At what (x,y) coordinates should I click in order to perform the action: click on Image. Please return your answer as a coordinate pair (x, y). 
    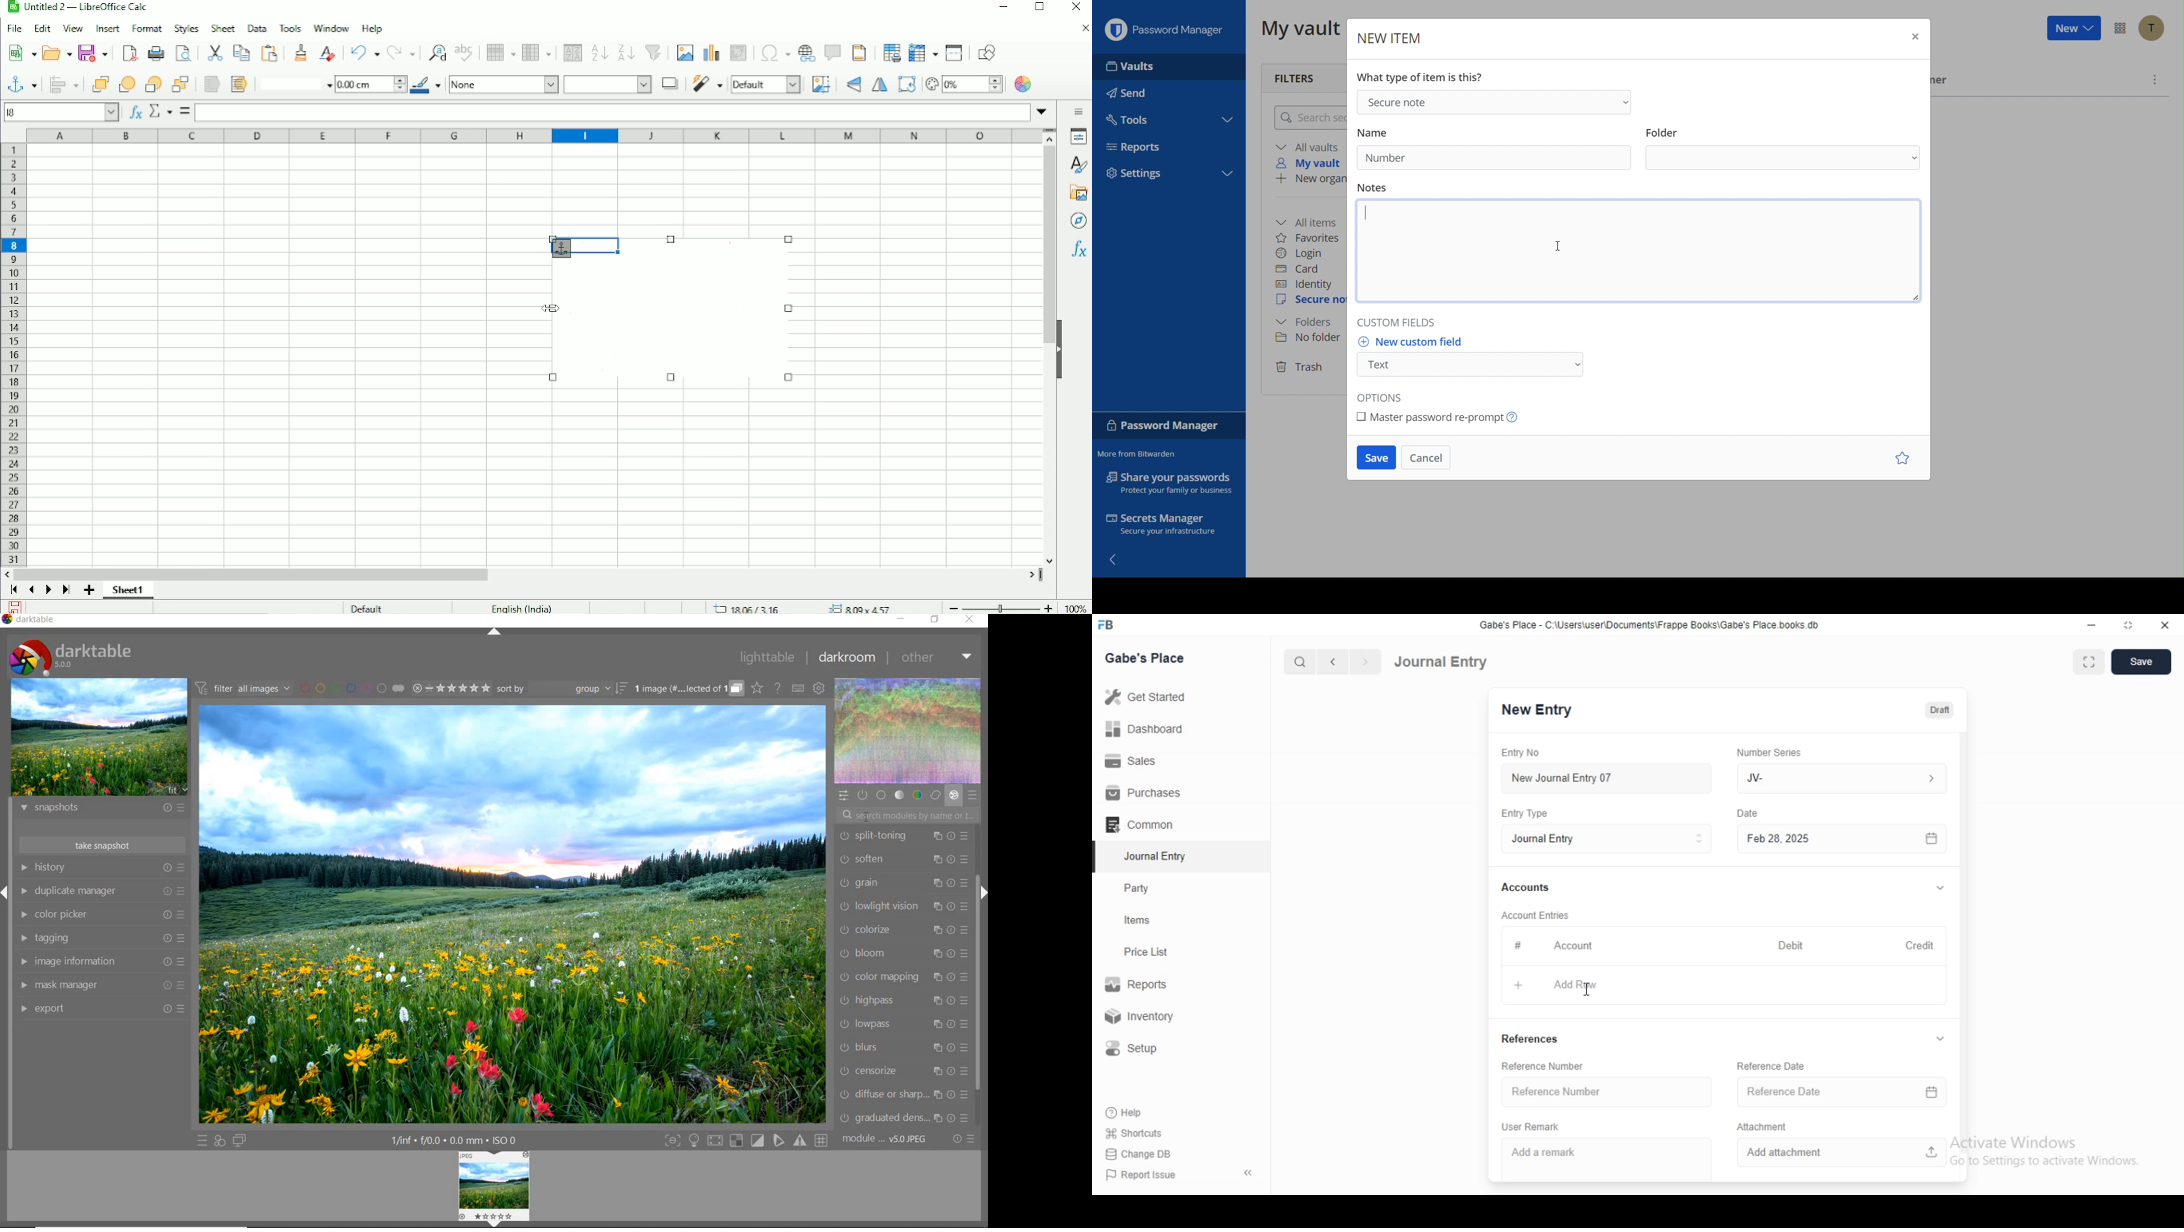
    Looking at the image, I should click on (681, 323).